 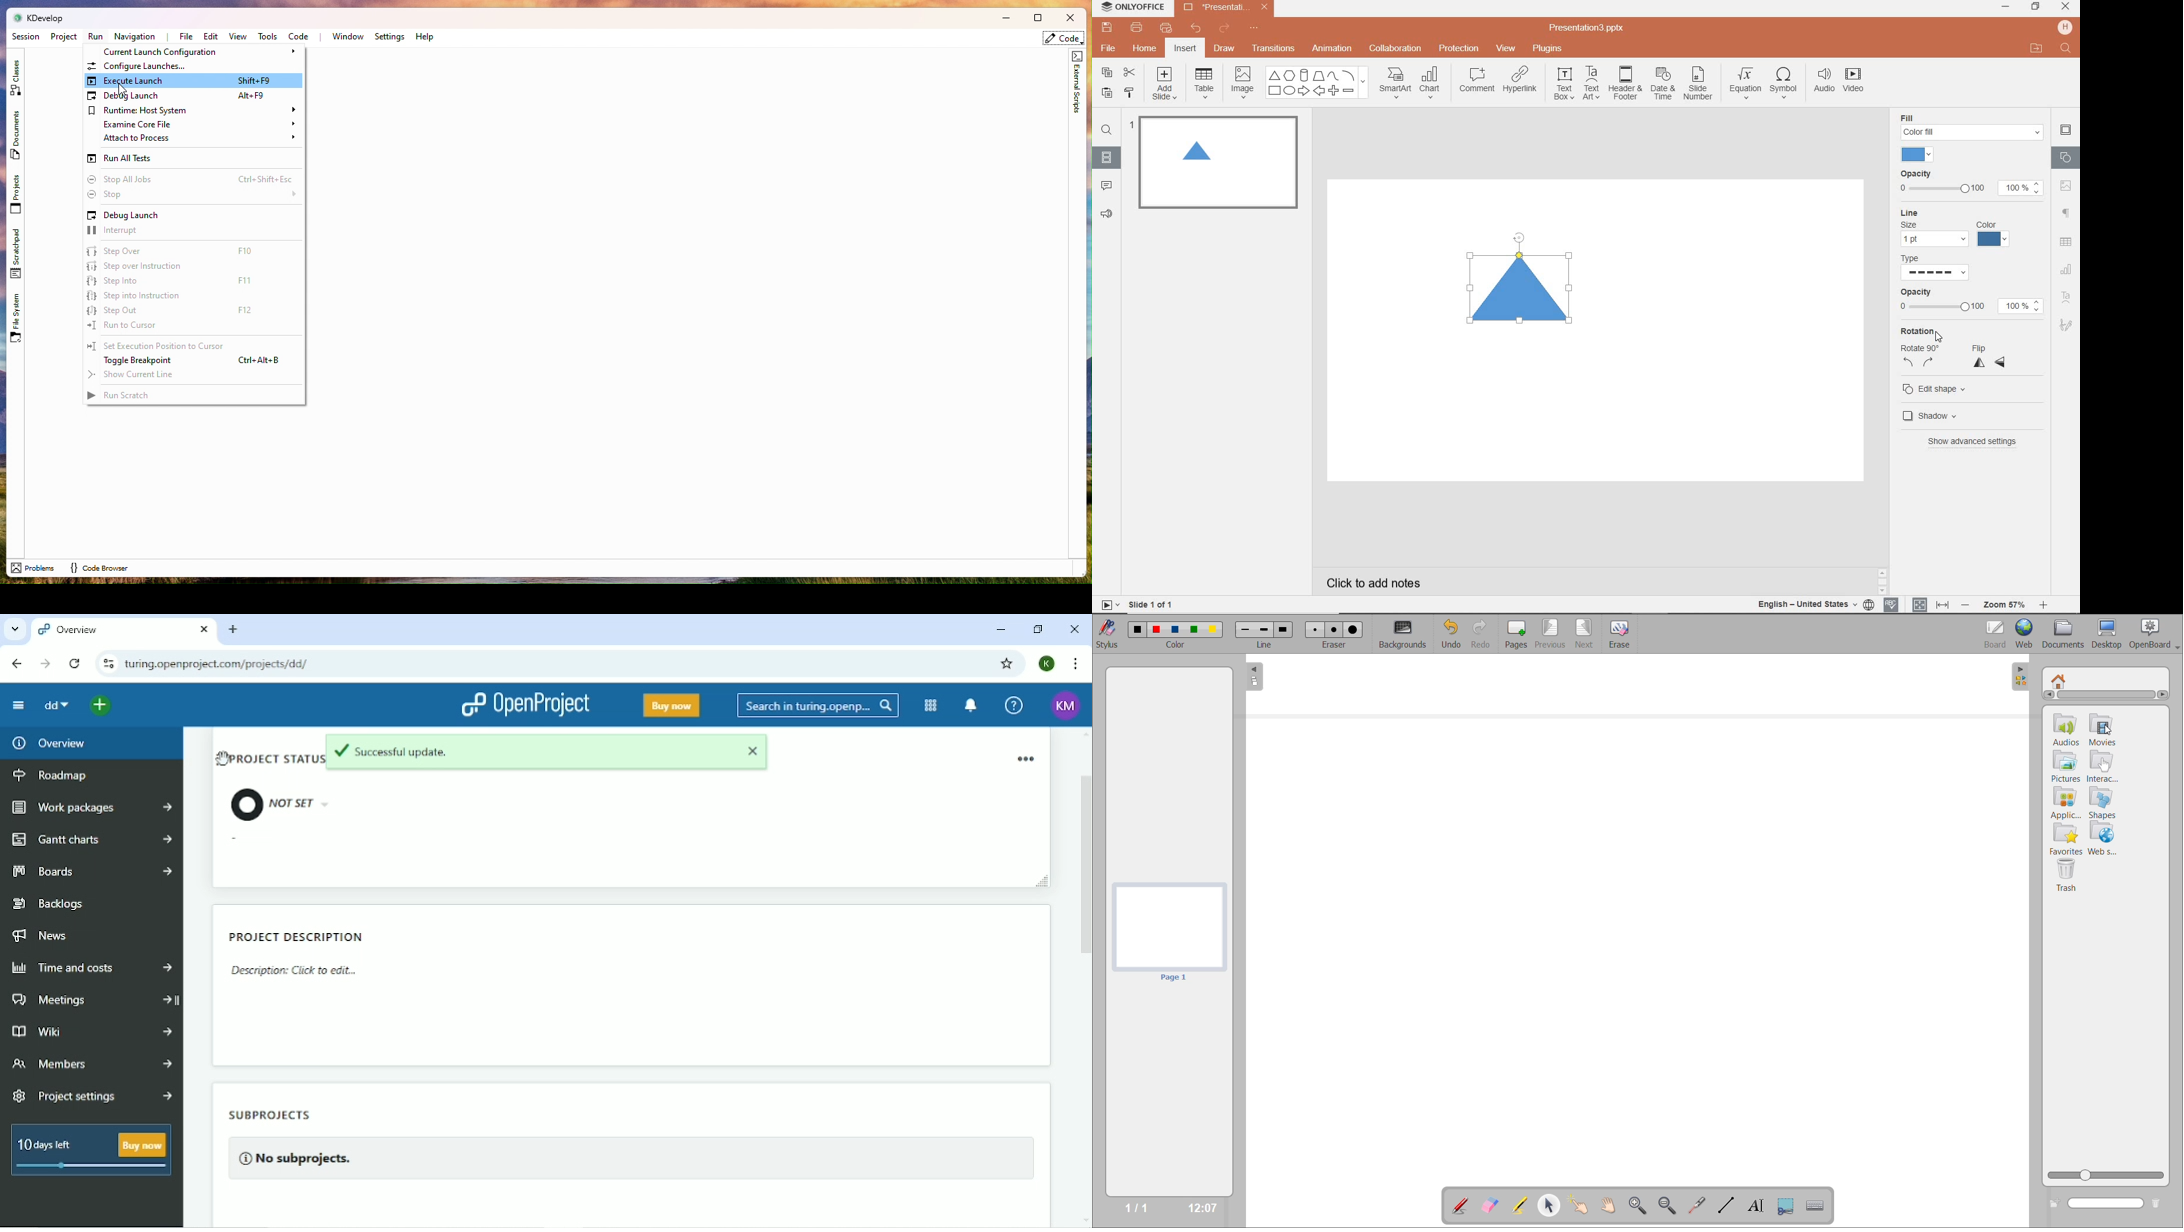 What do you see at coordinates (2067, 49) in the screenshot?
I see `FIND` at bounding box center [2067, 49].